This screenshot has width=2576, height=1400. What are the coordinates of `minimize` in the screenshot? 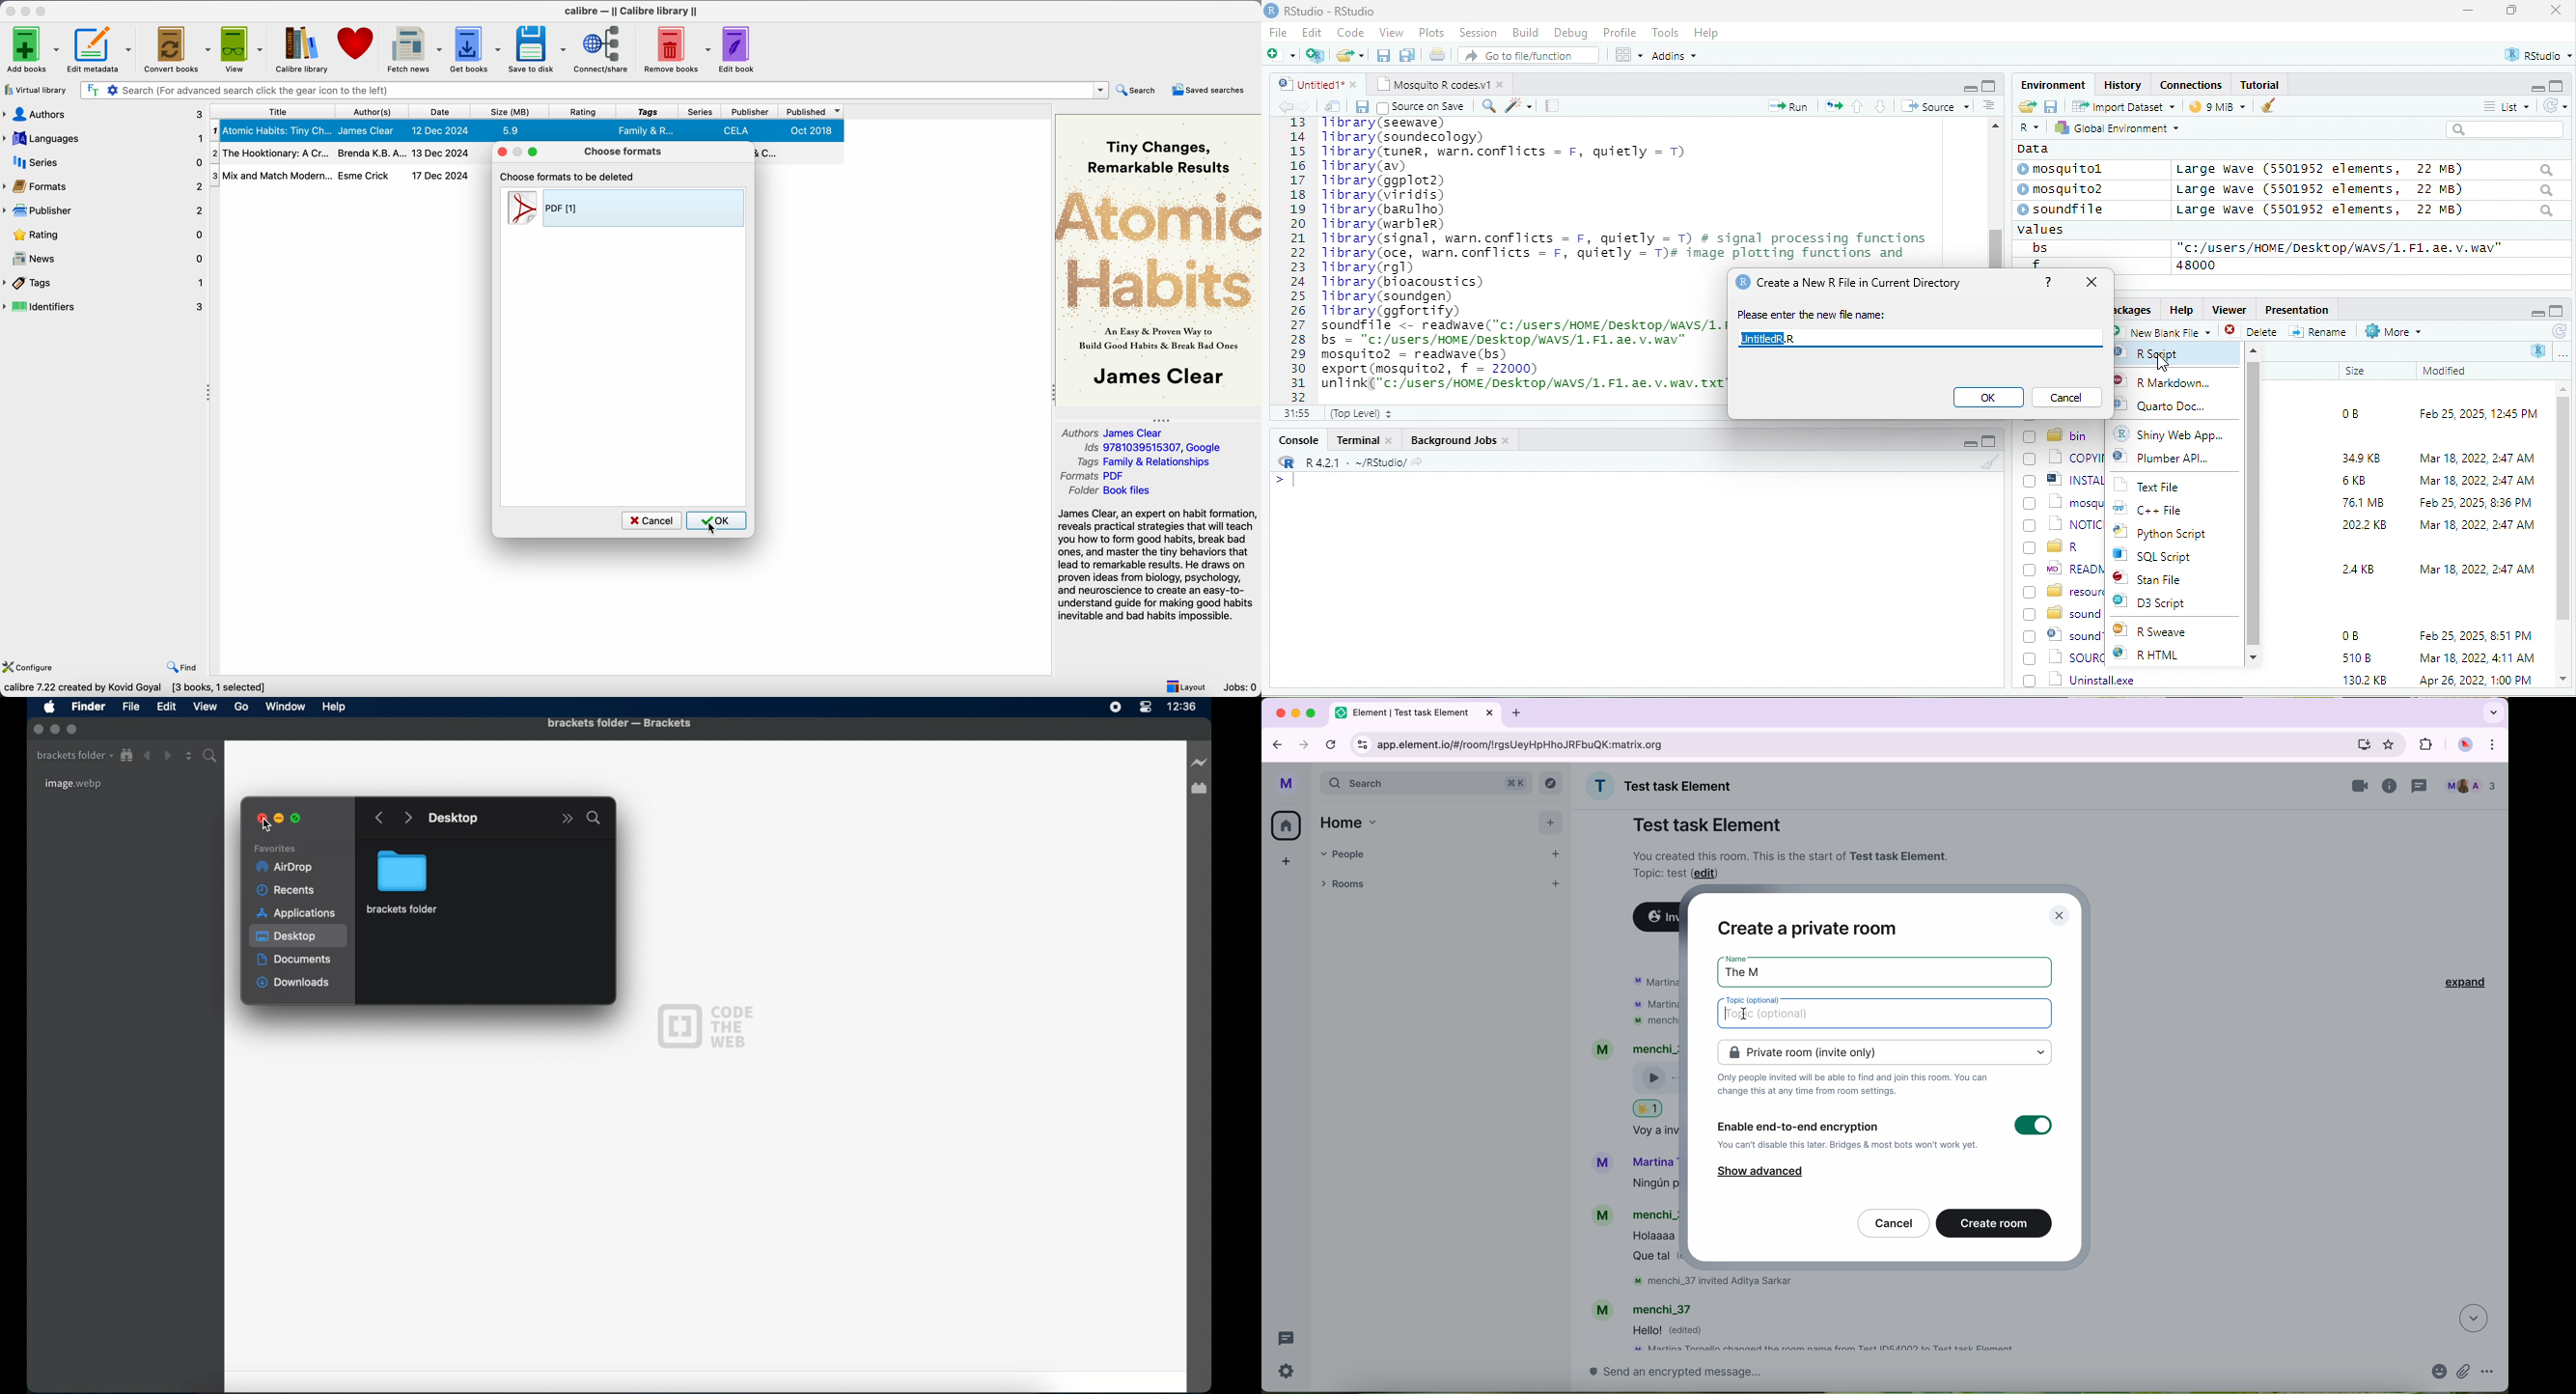 It's located at (2535, 312).